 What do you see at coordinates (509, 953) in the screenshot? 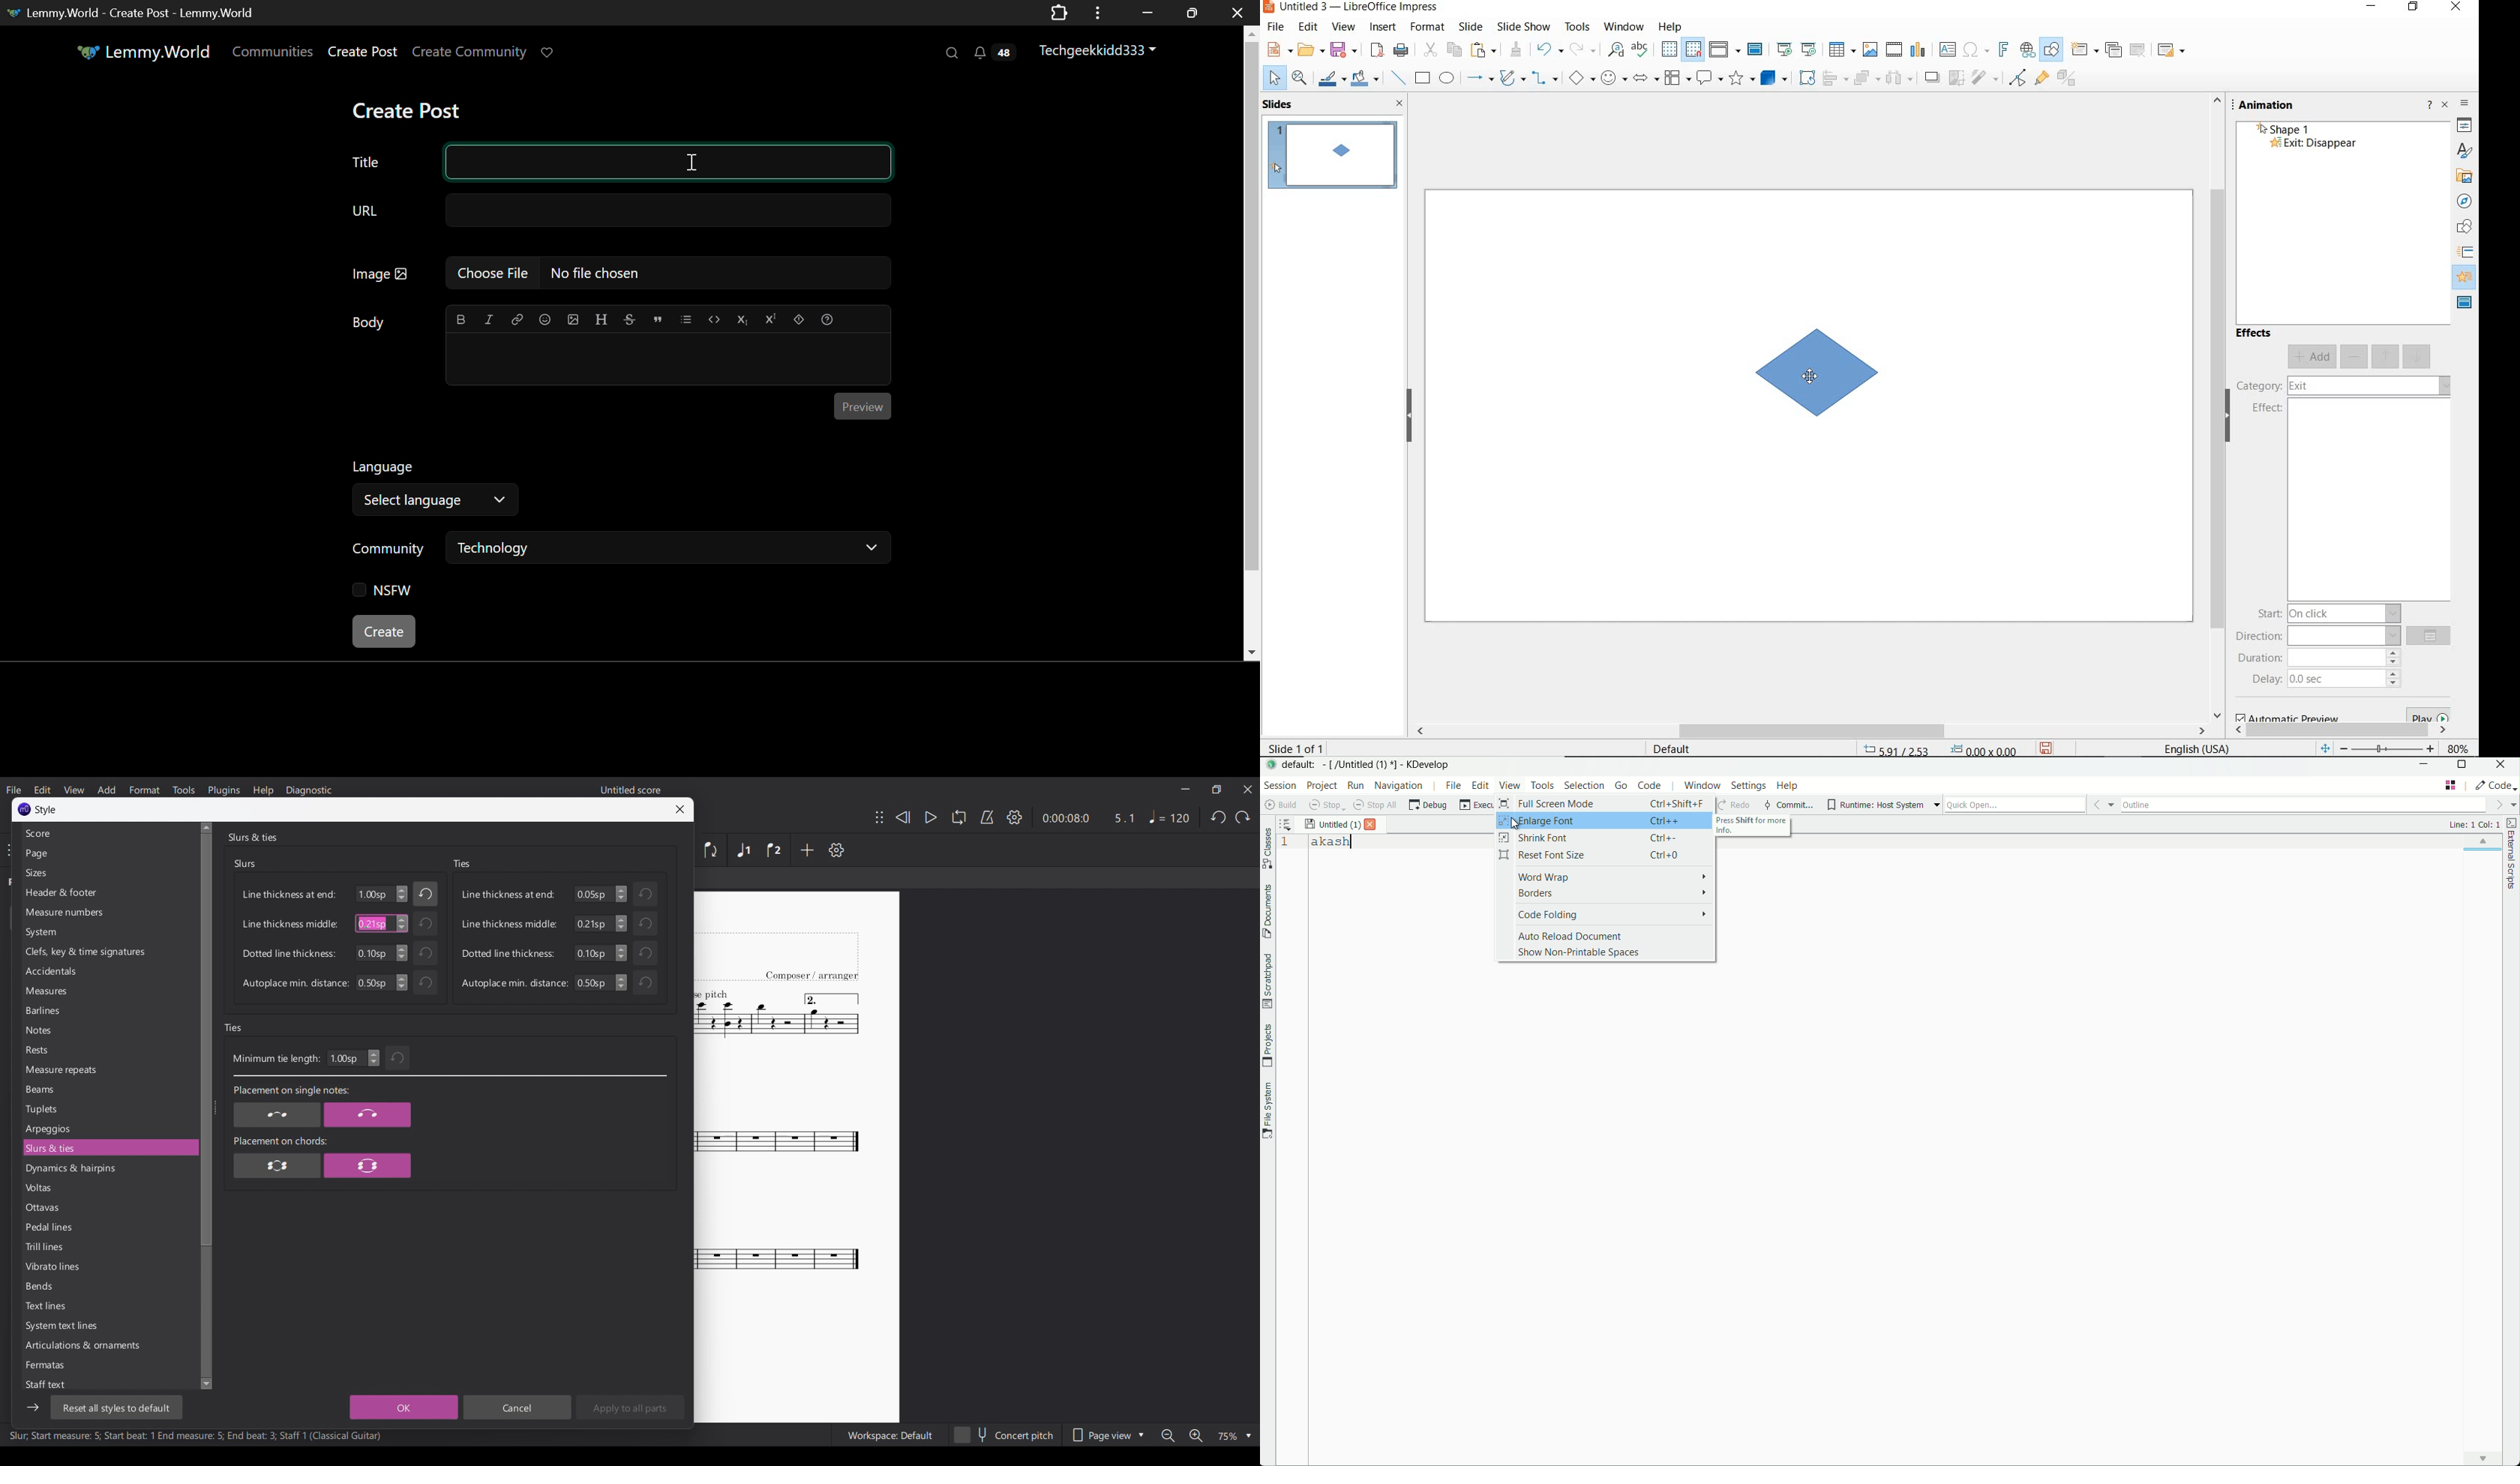
I see `Dotted line thickness` at bounding box center [509, 953].